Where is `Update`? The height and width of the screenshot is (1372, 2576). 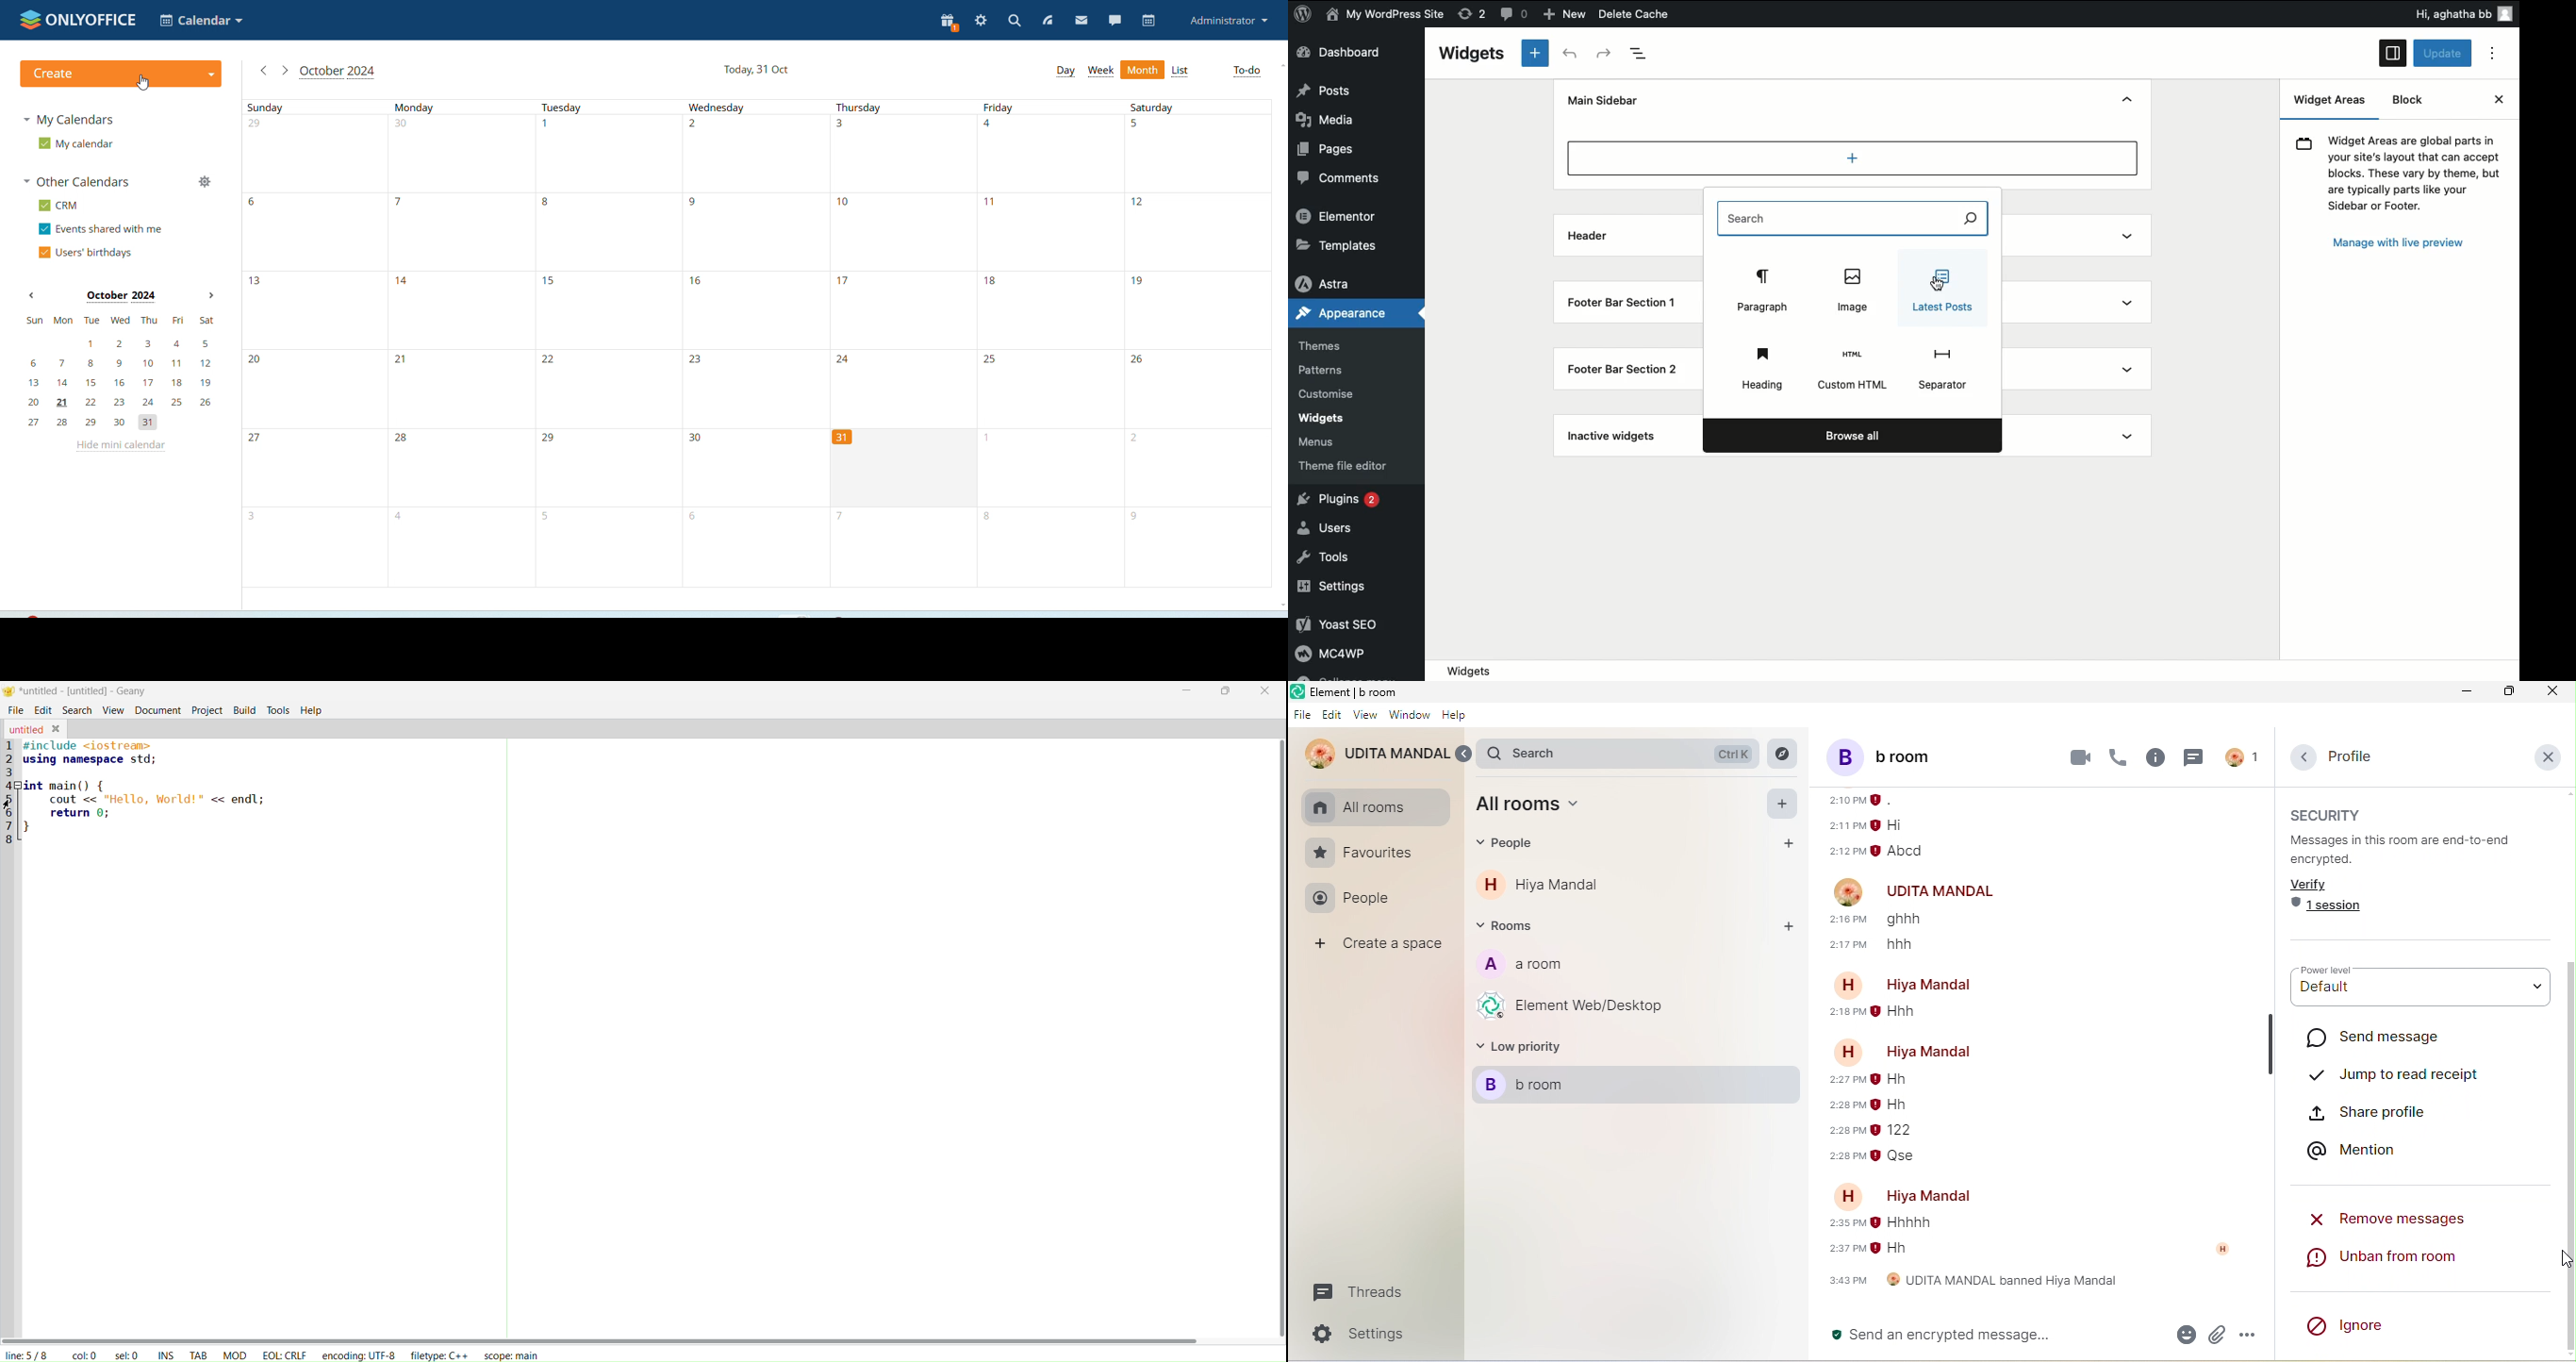
Update is located at coordinates (2442, 54).